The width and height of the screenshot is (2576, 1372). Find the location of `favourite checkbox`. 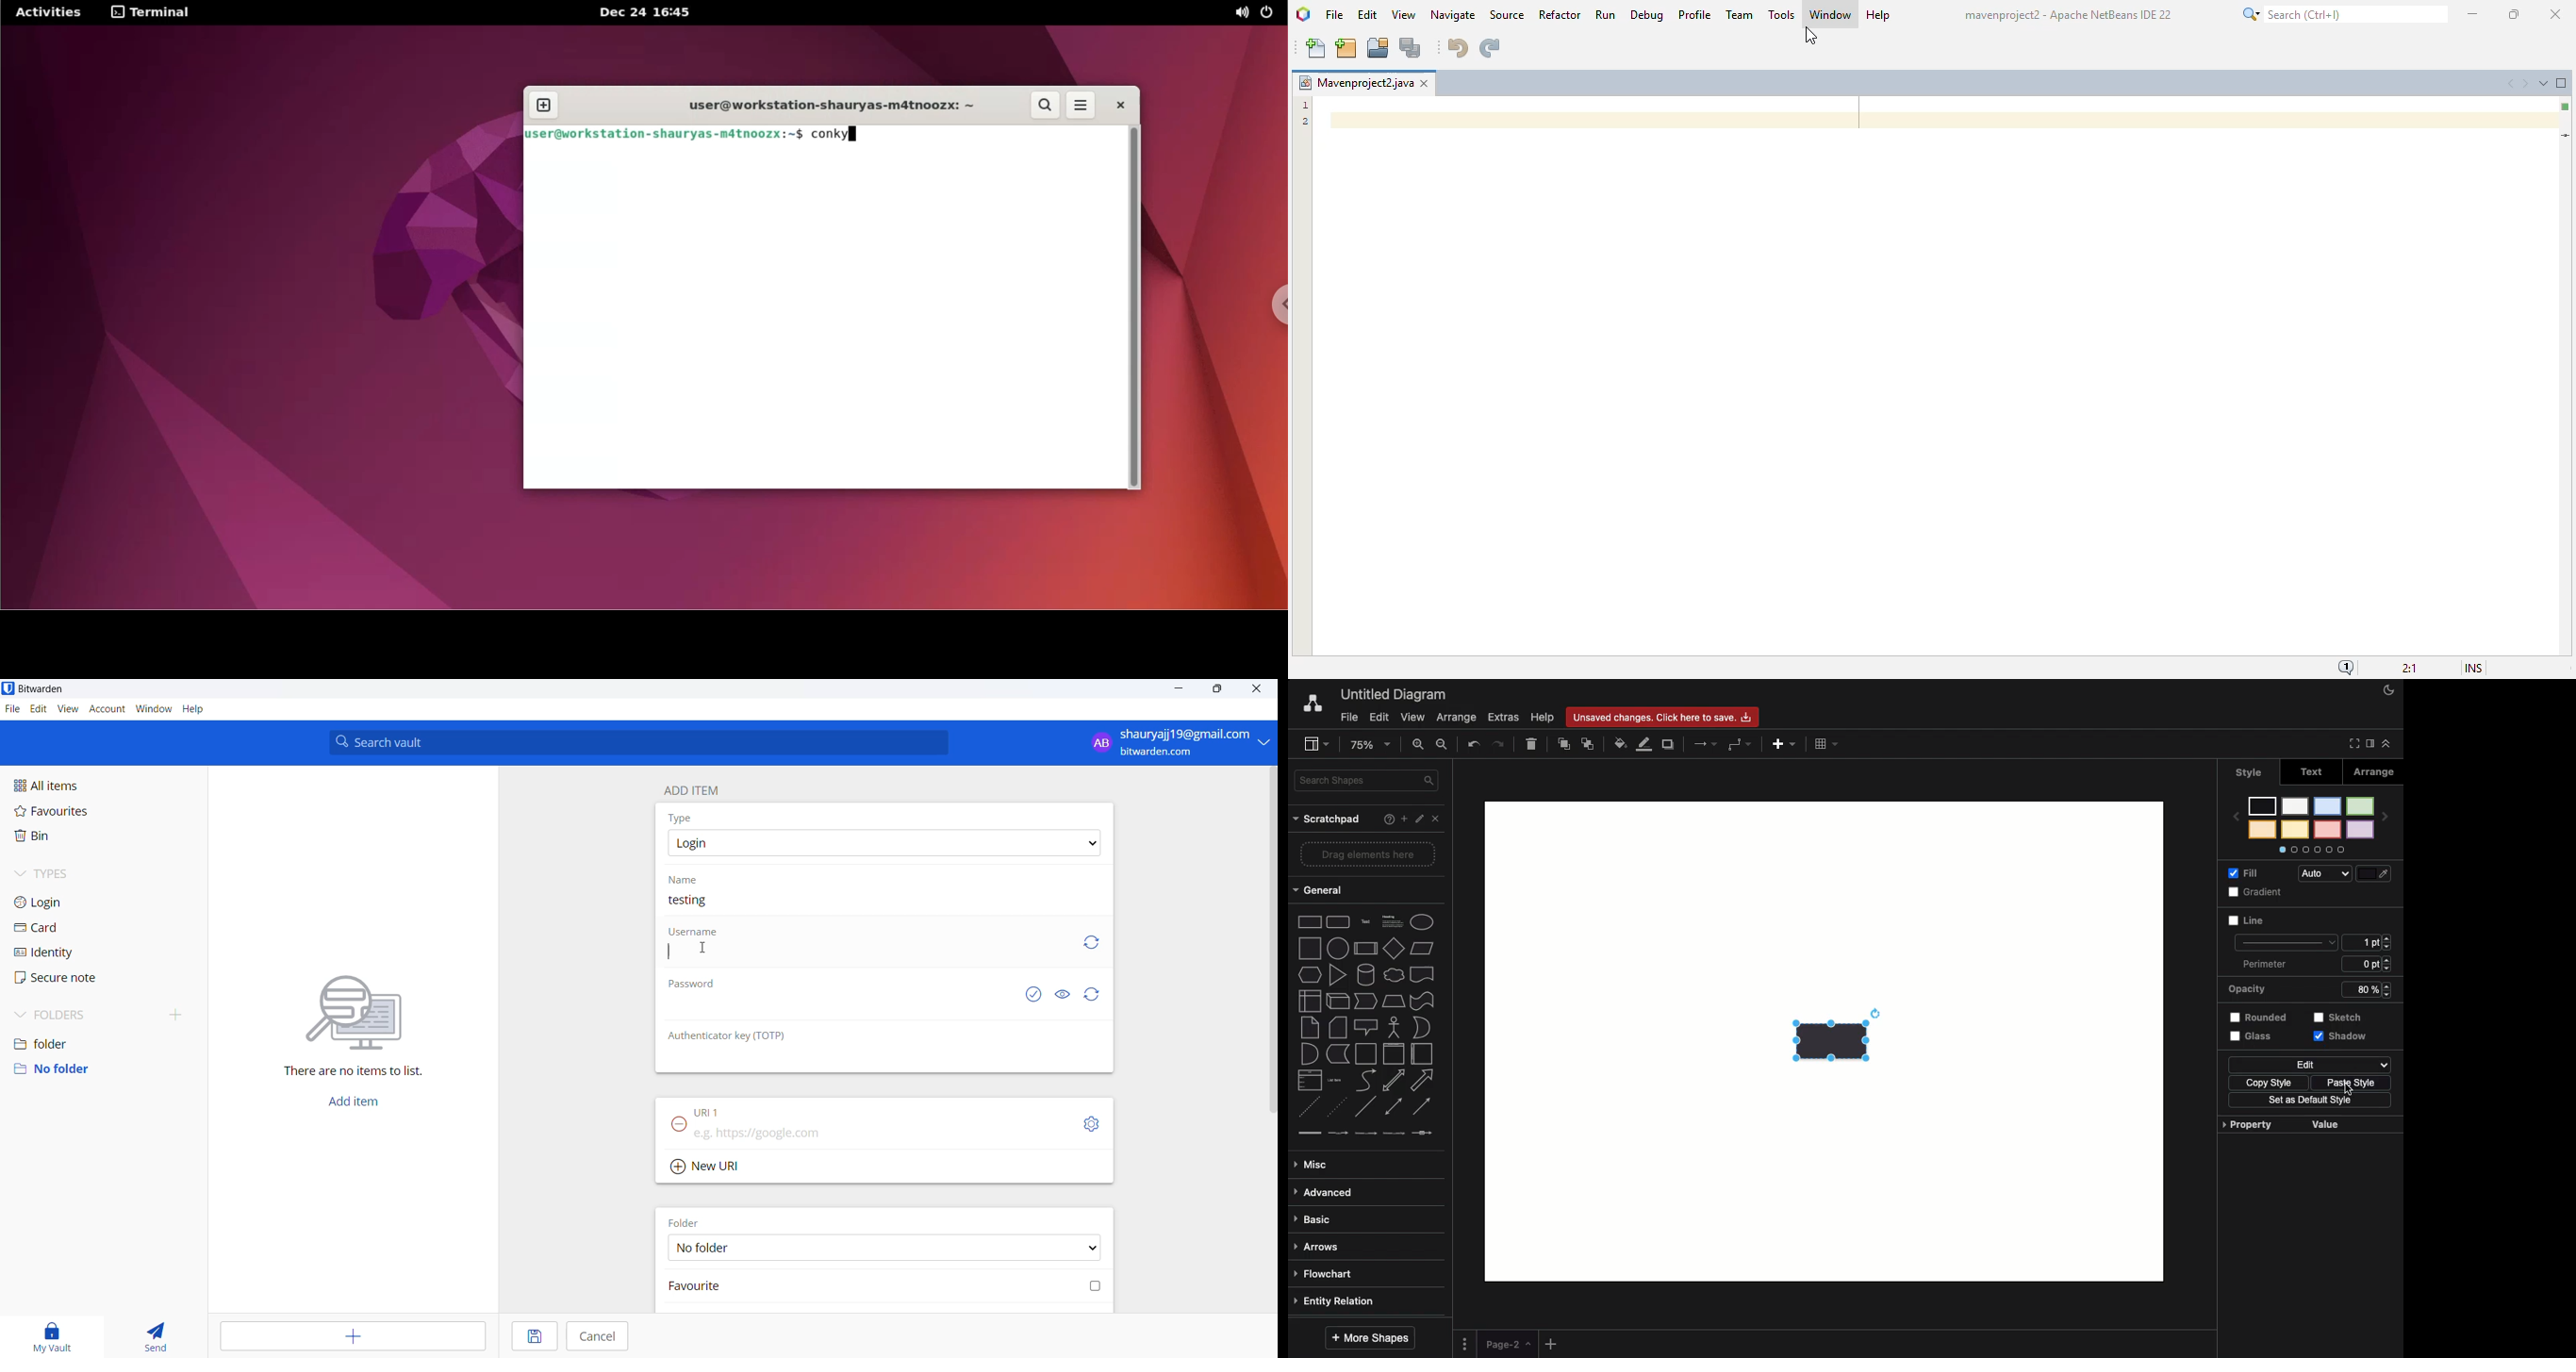

favourite checkbox is located at coordinates (887, 1286).